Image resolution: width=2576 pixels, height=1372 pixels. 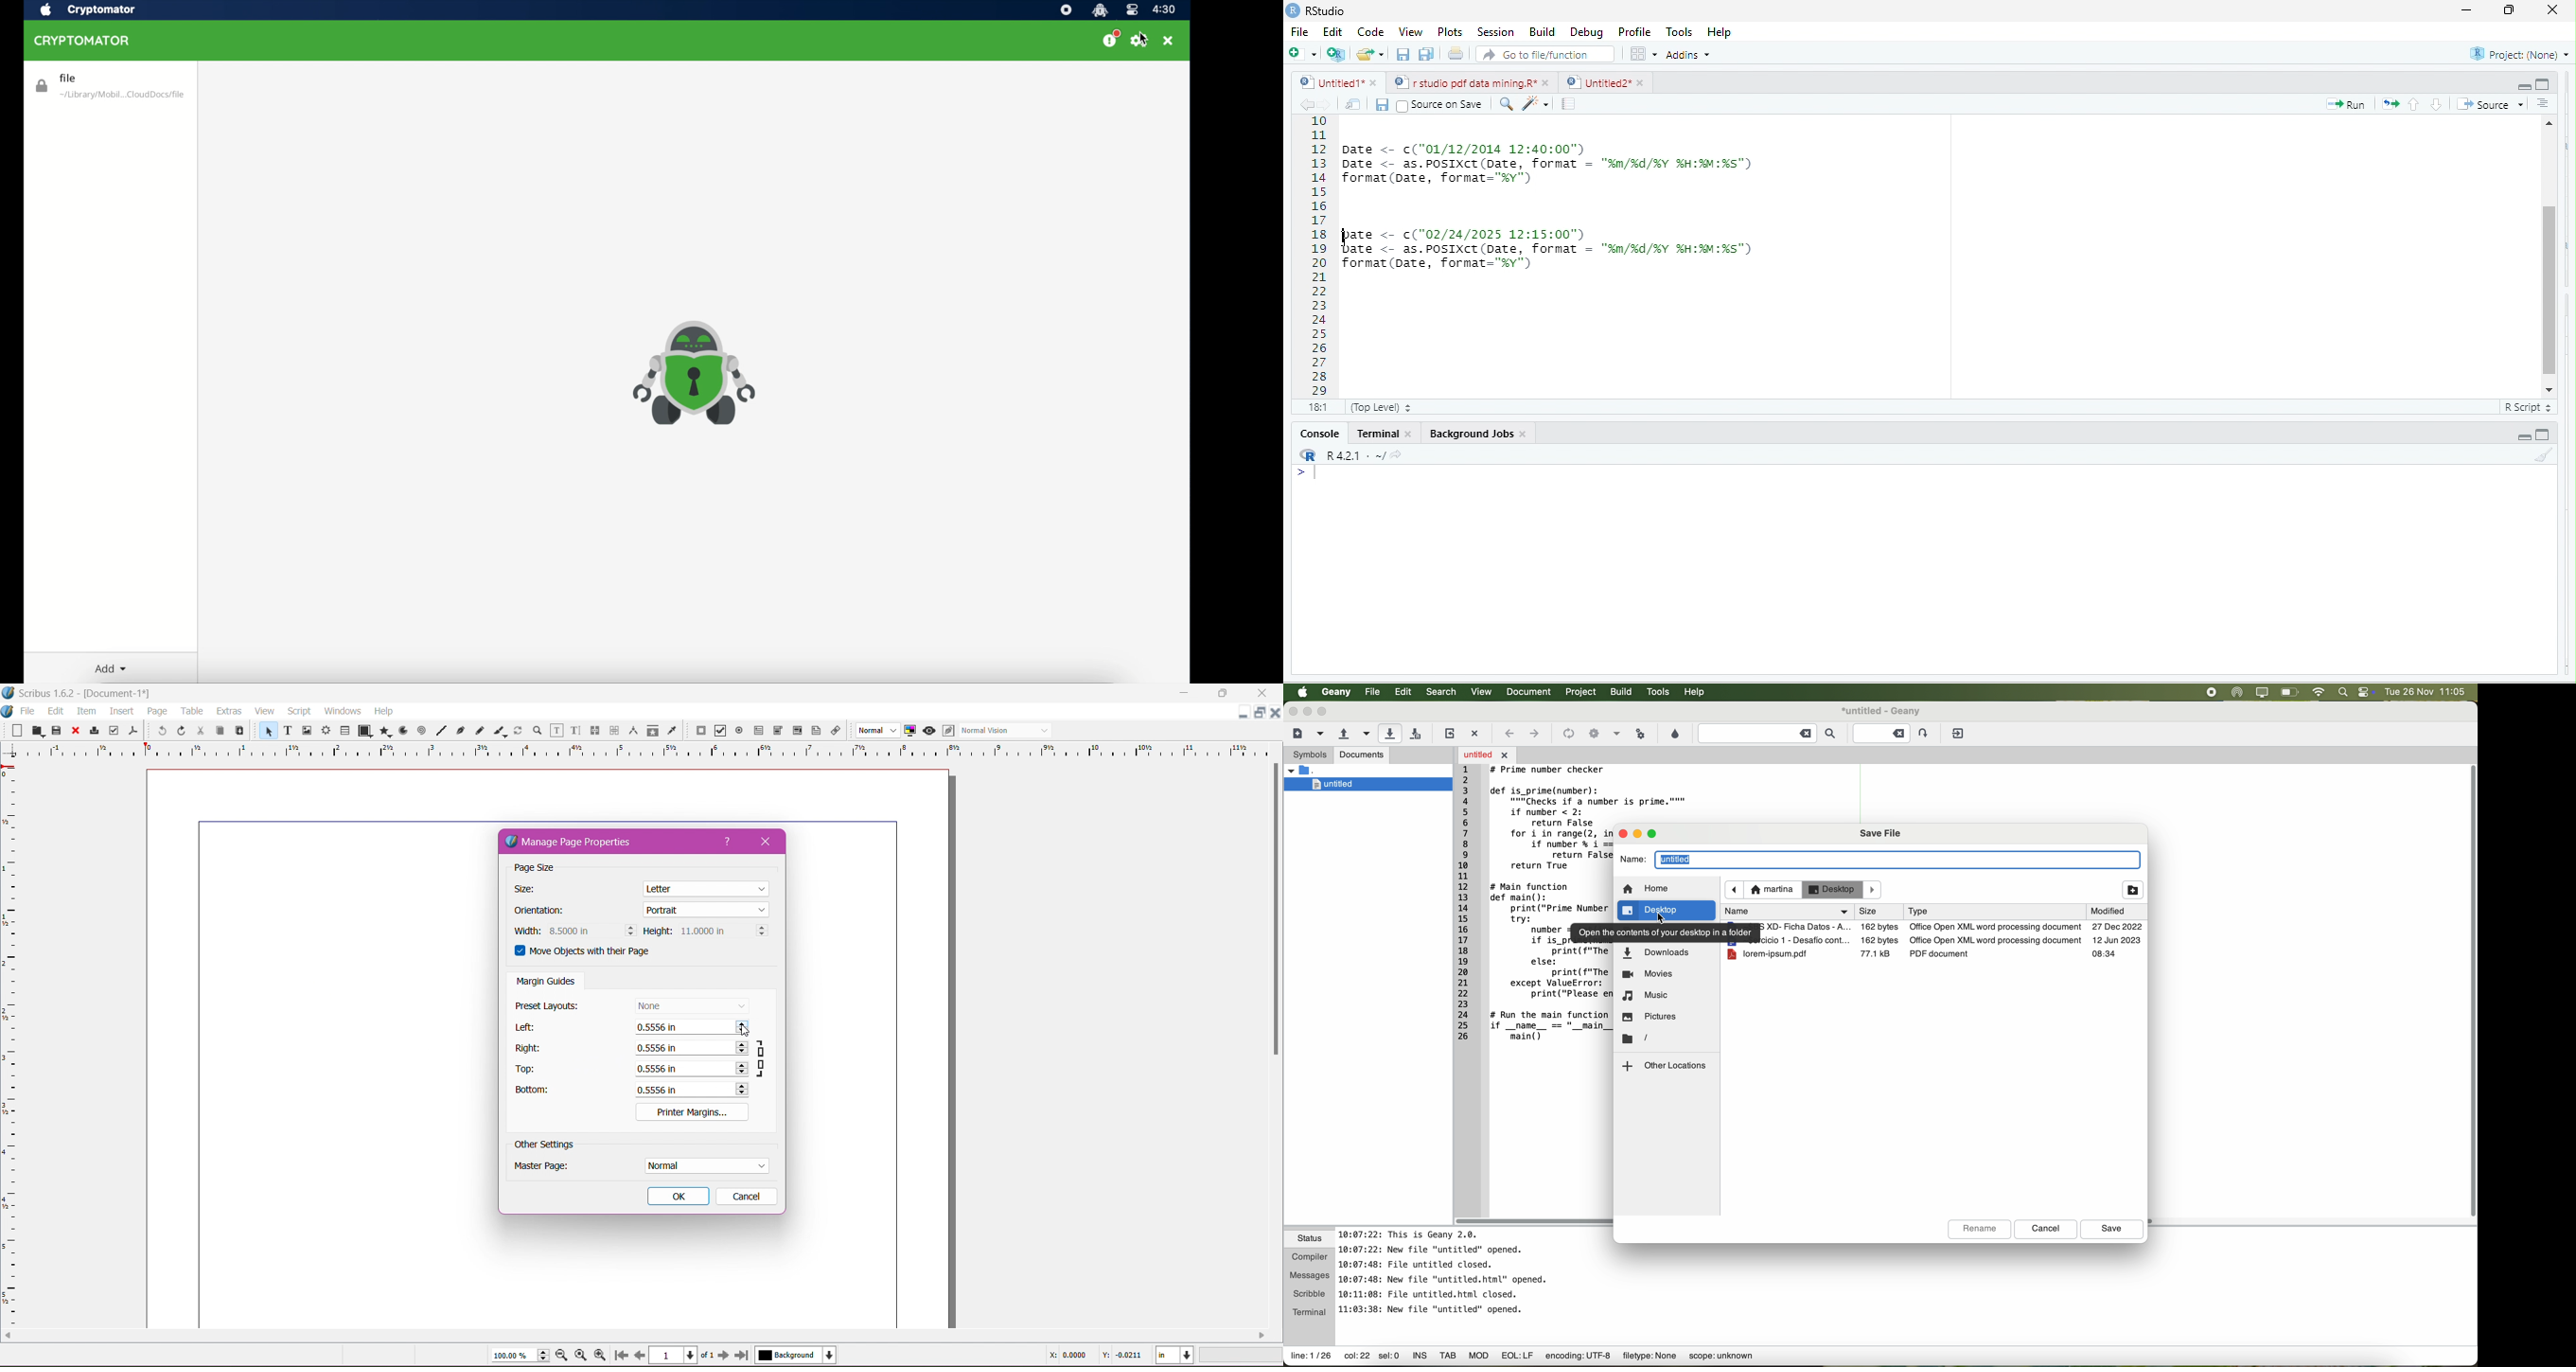 I want to click on addins, so click(x=1687, y=55).